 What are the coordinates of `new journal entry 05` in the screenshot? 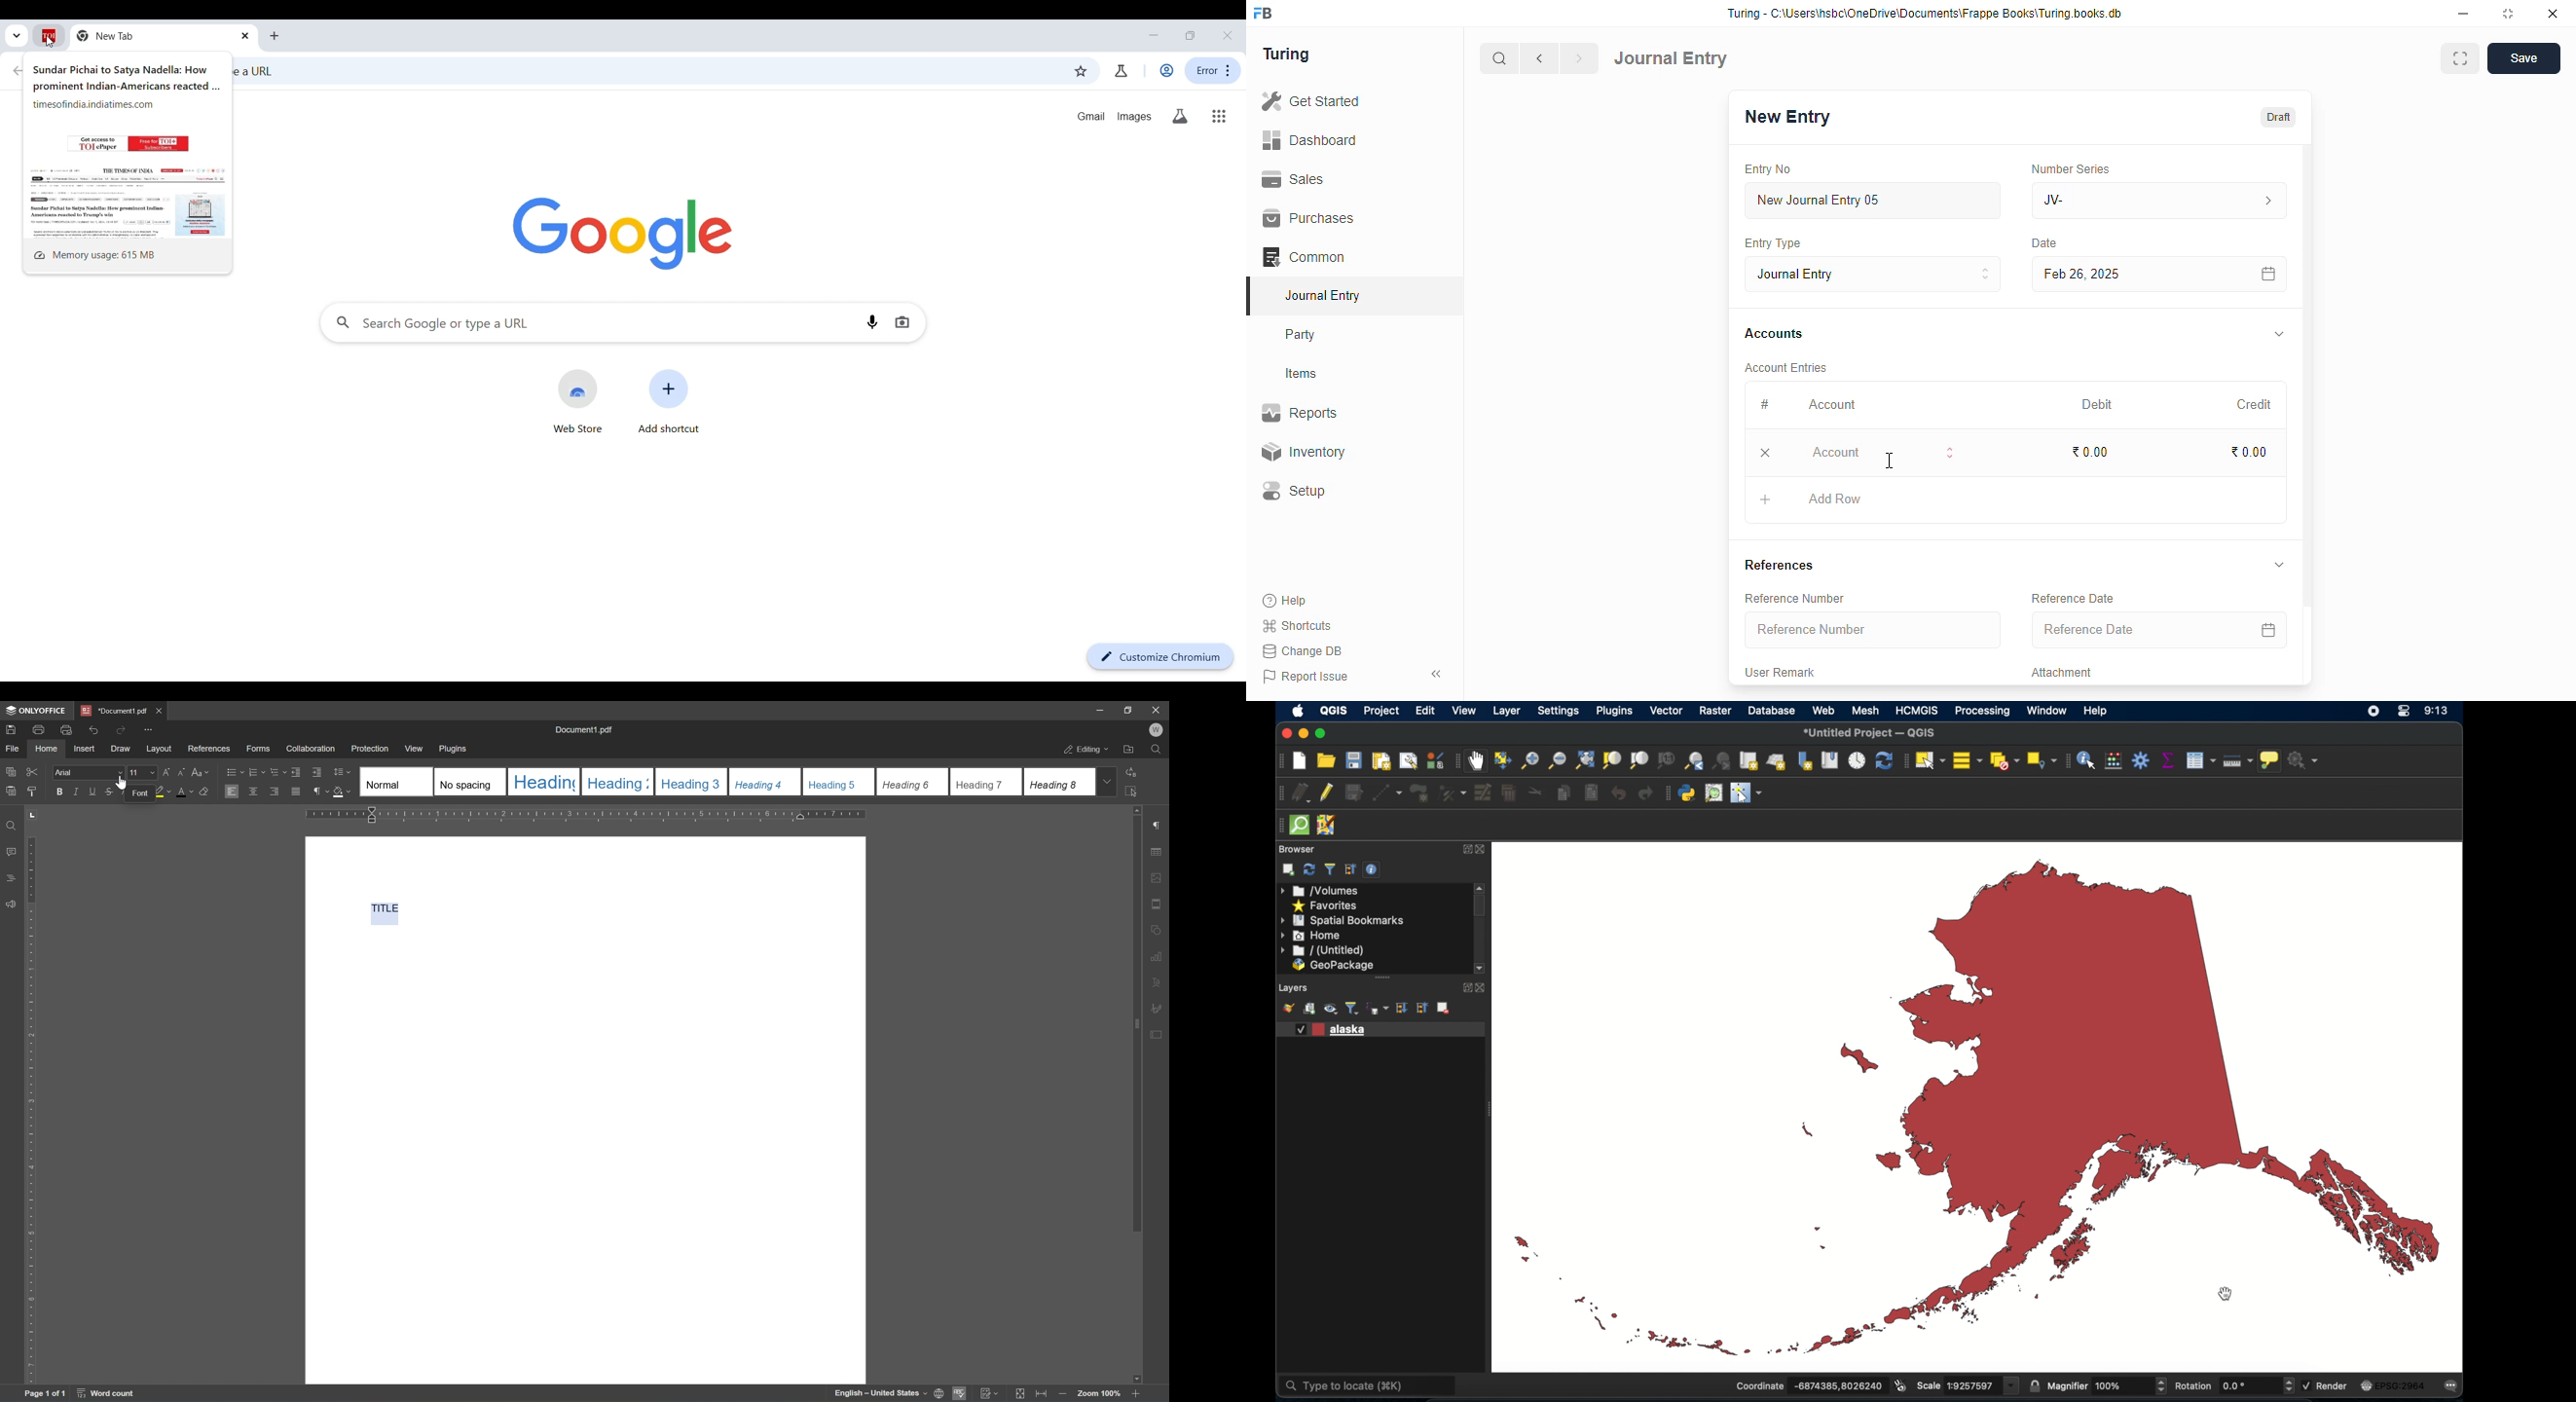 It's located at (1874, 202).